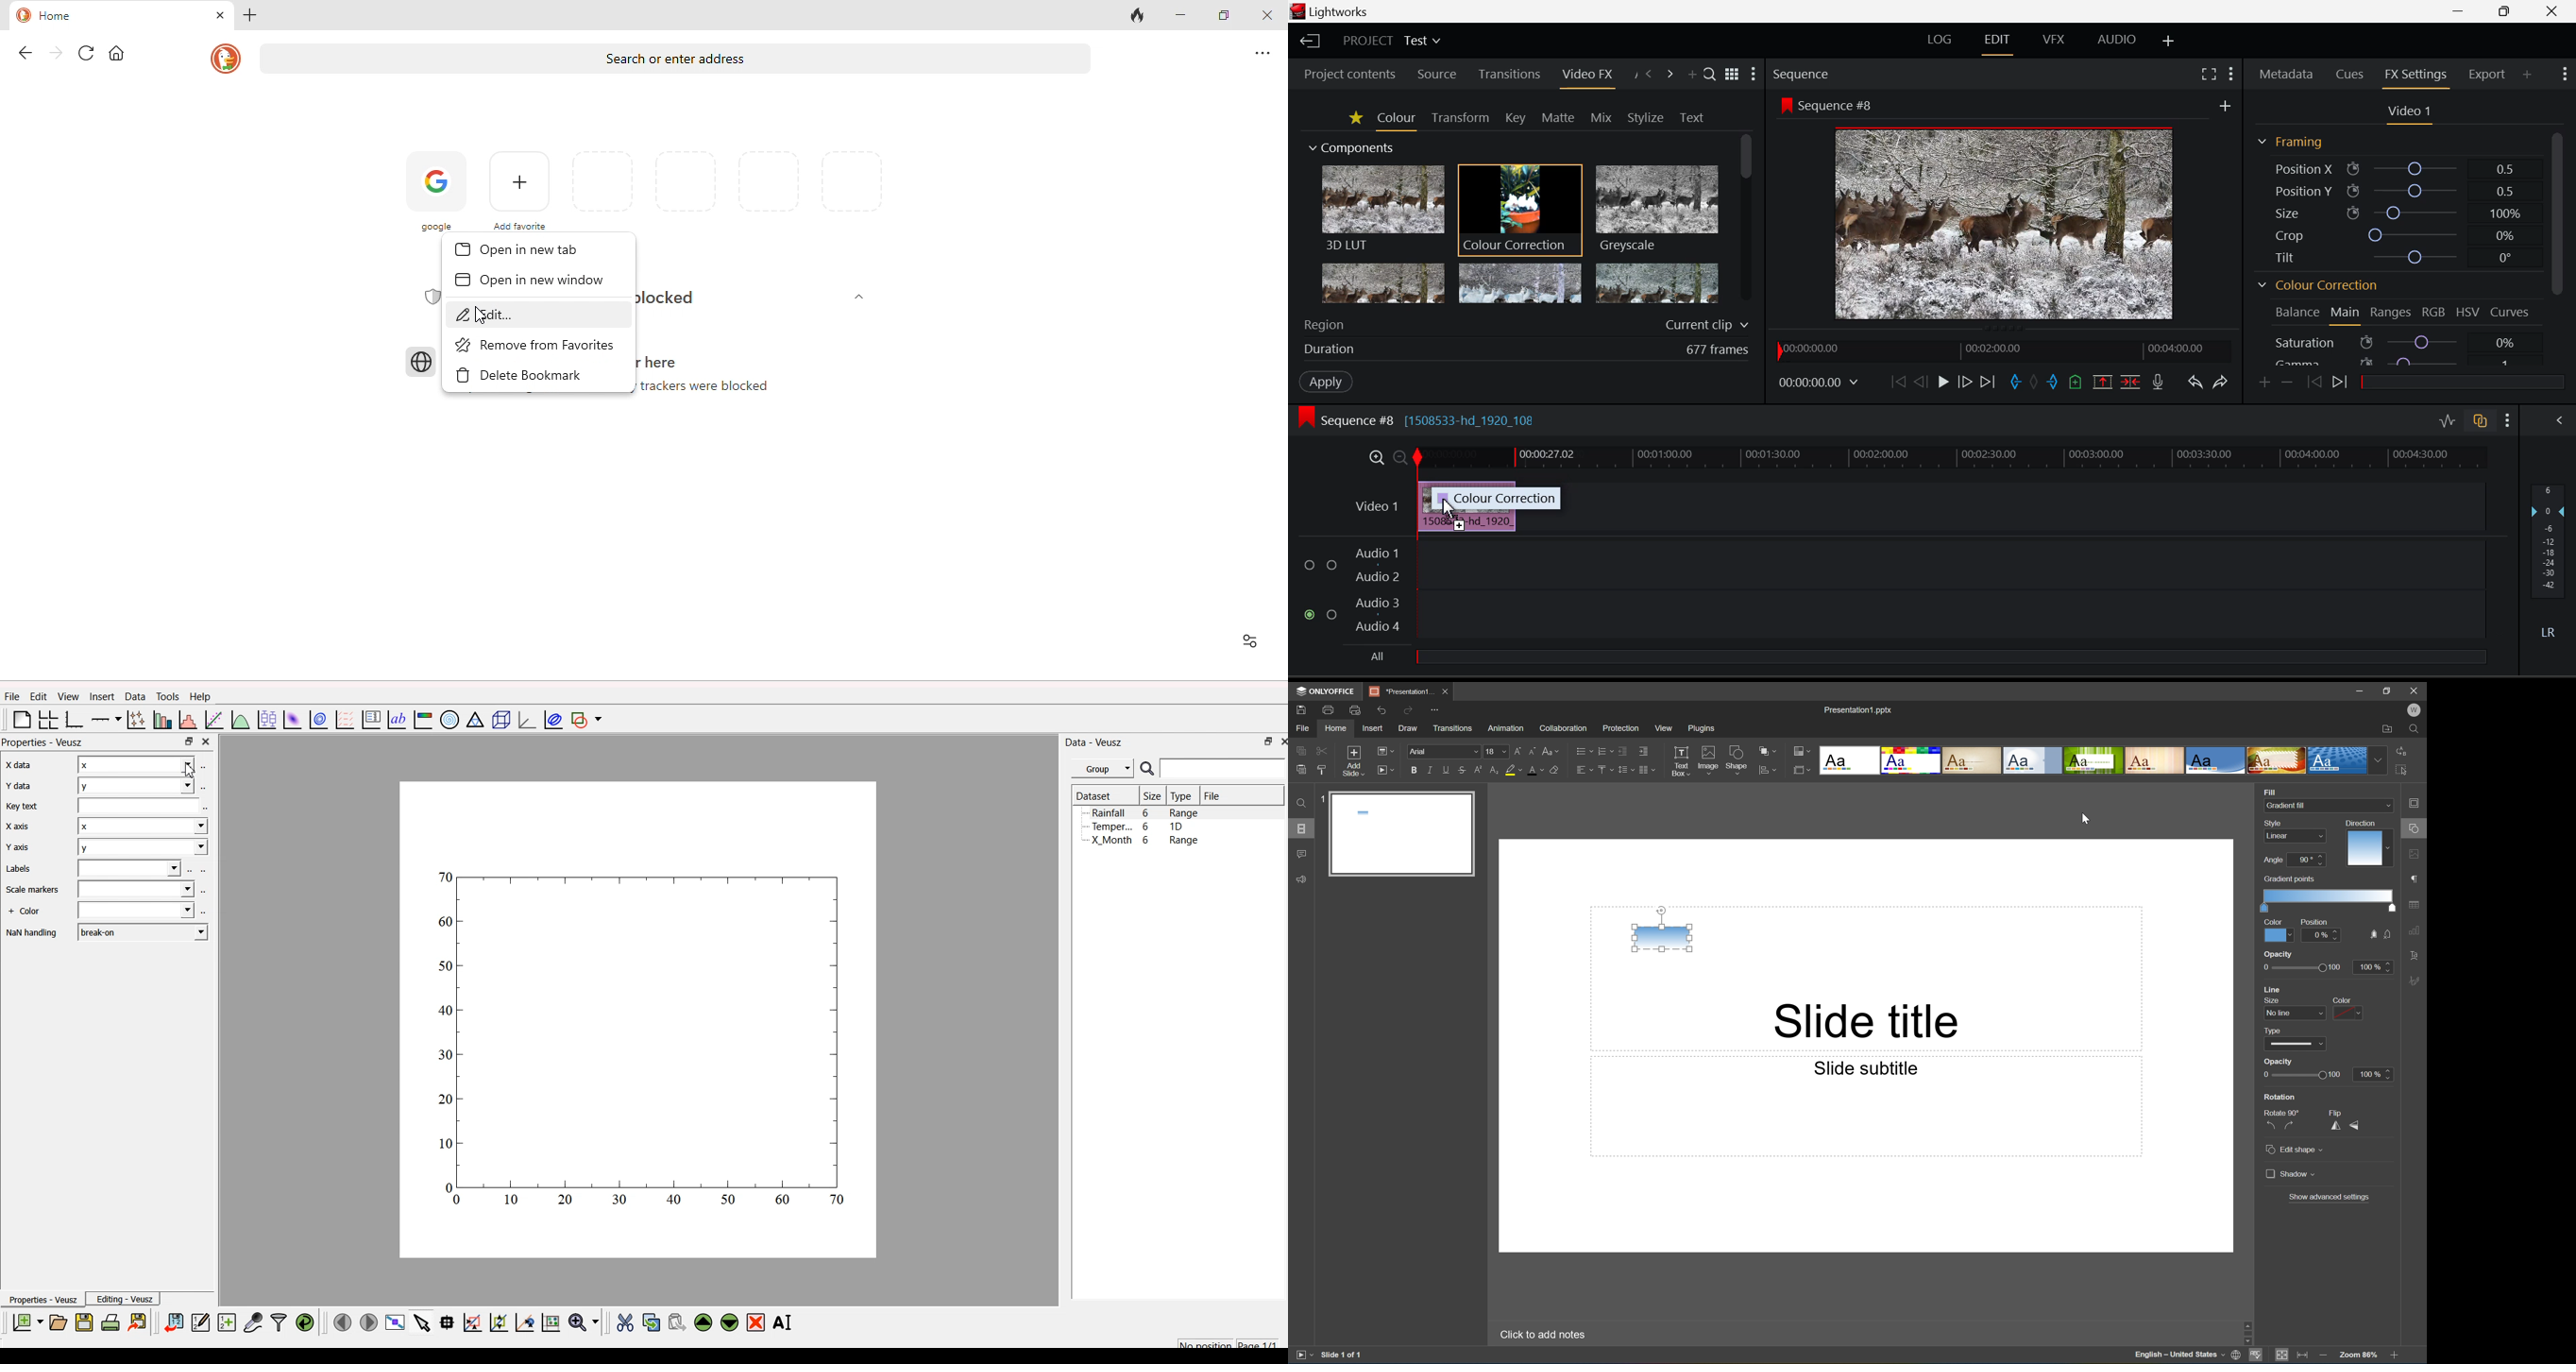 The image size is (2576, 1372). I want to click on English - United States, so click(2179, 1356).